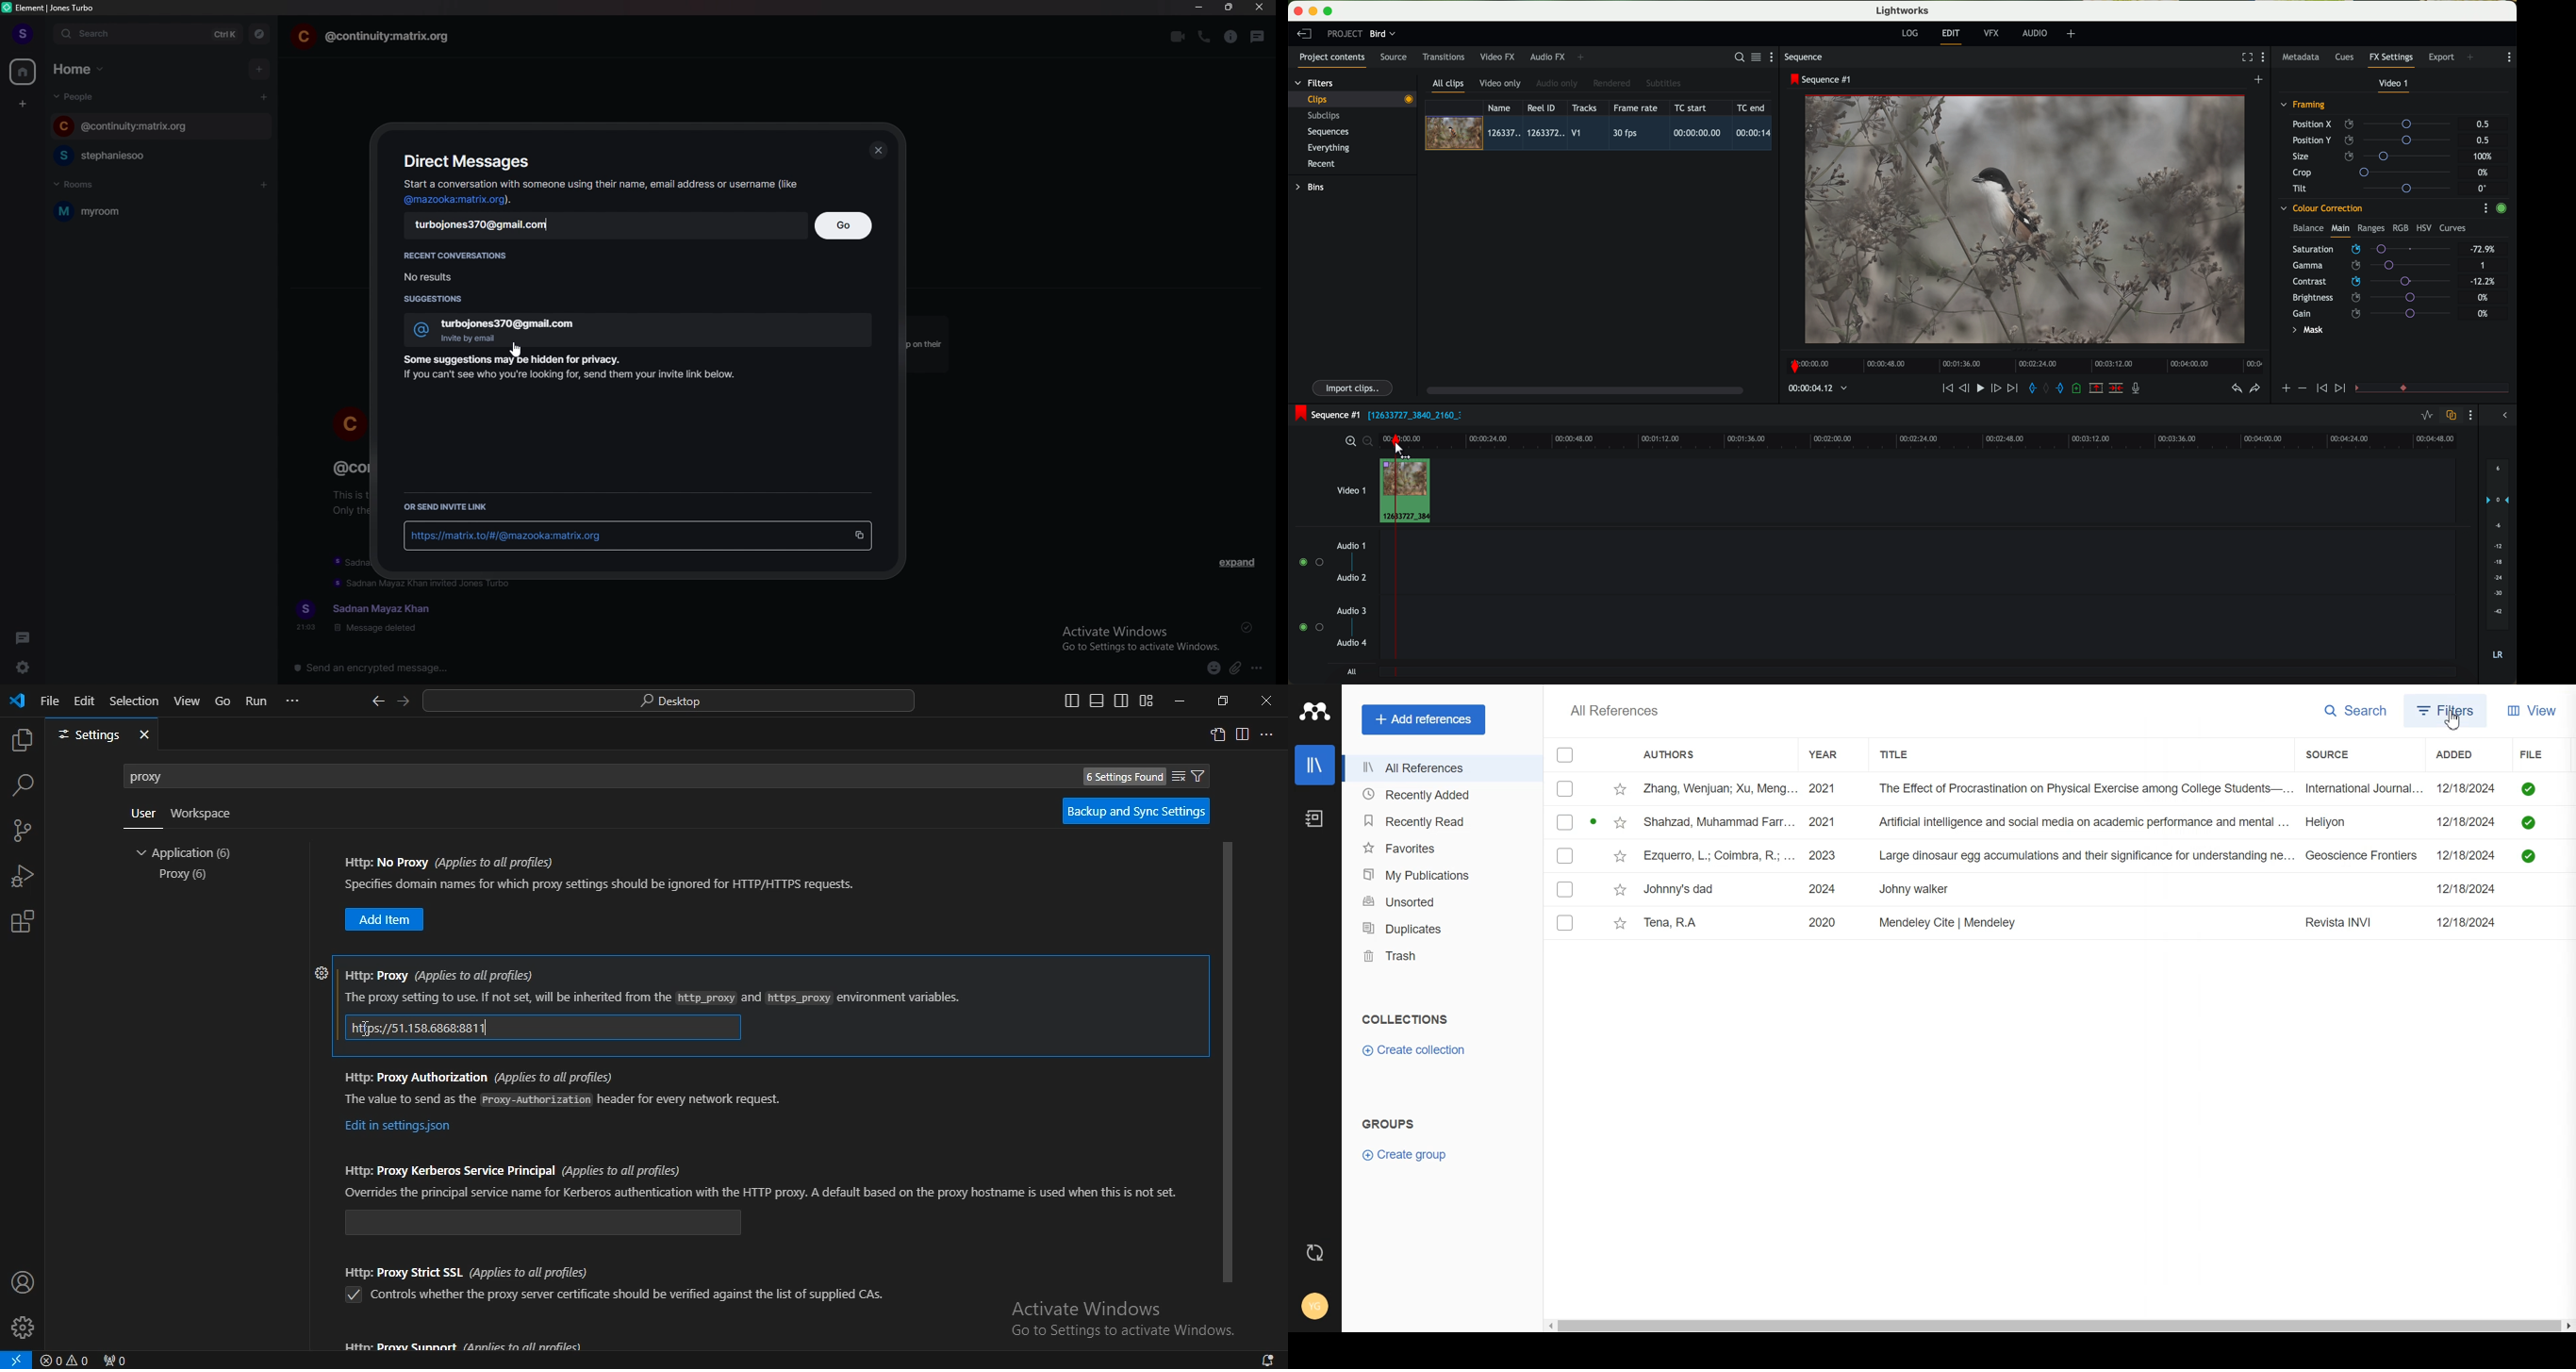 Image resolution: width=2576 pixels, height=1372 pixels. What do you see at coordinates (1314, 819) in the screenshot?
I see `Notebook` at bounding box center [1314, 819].